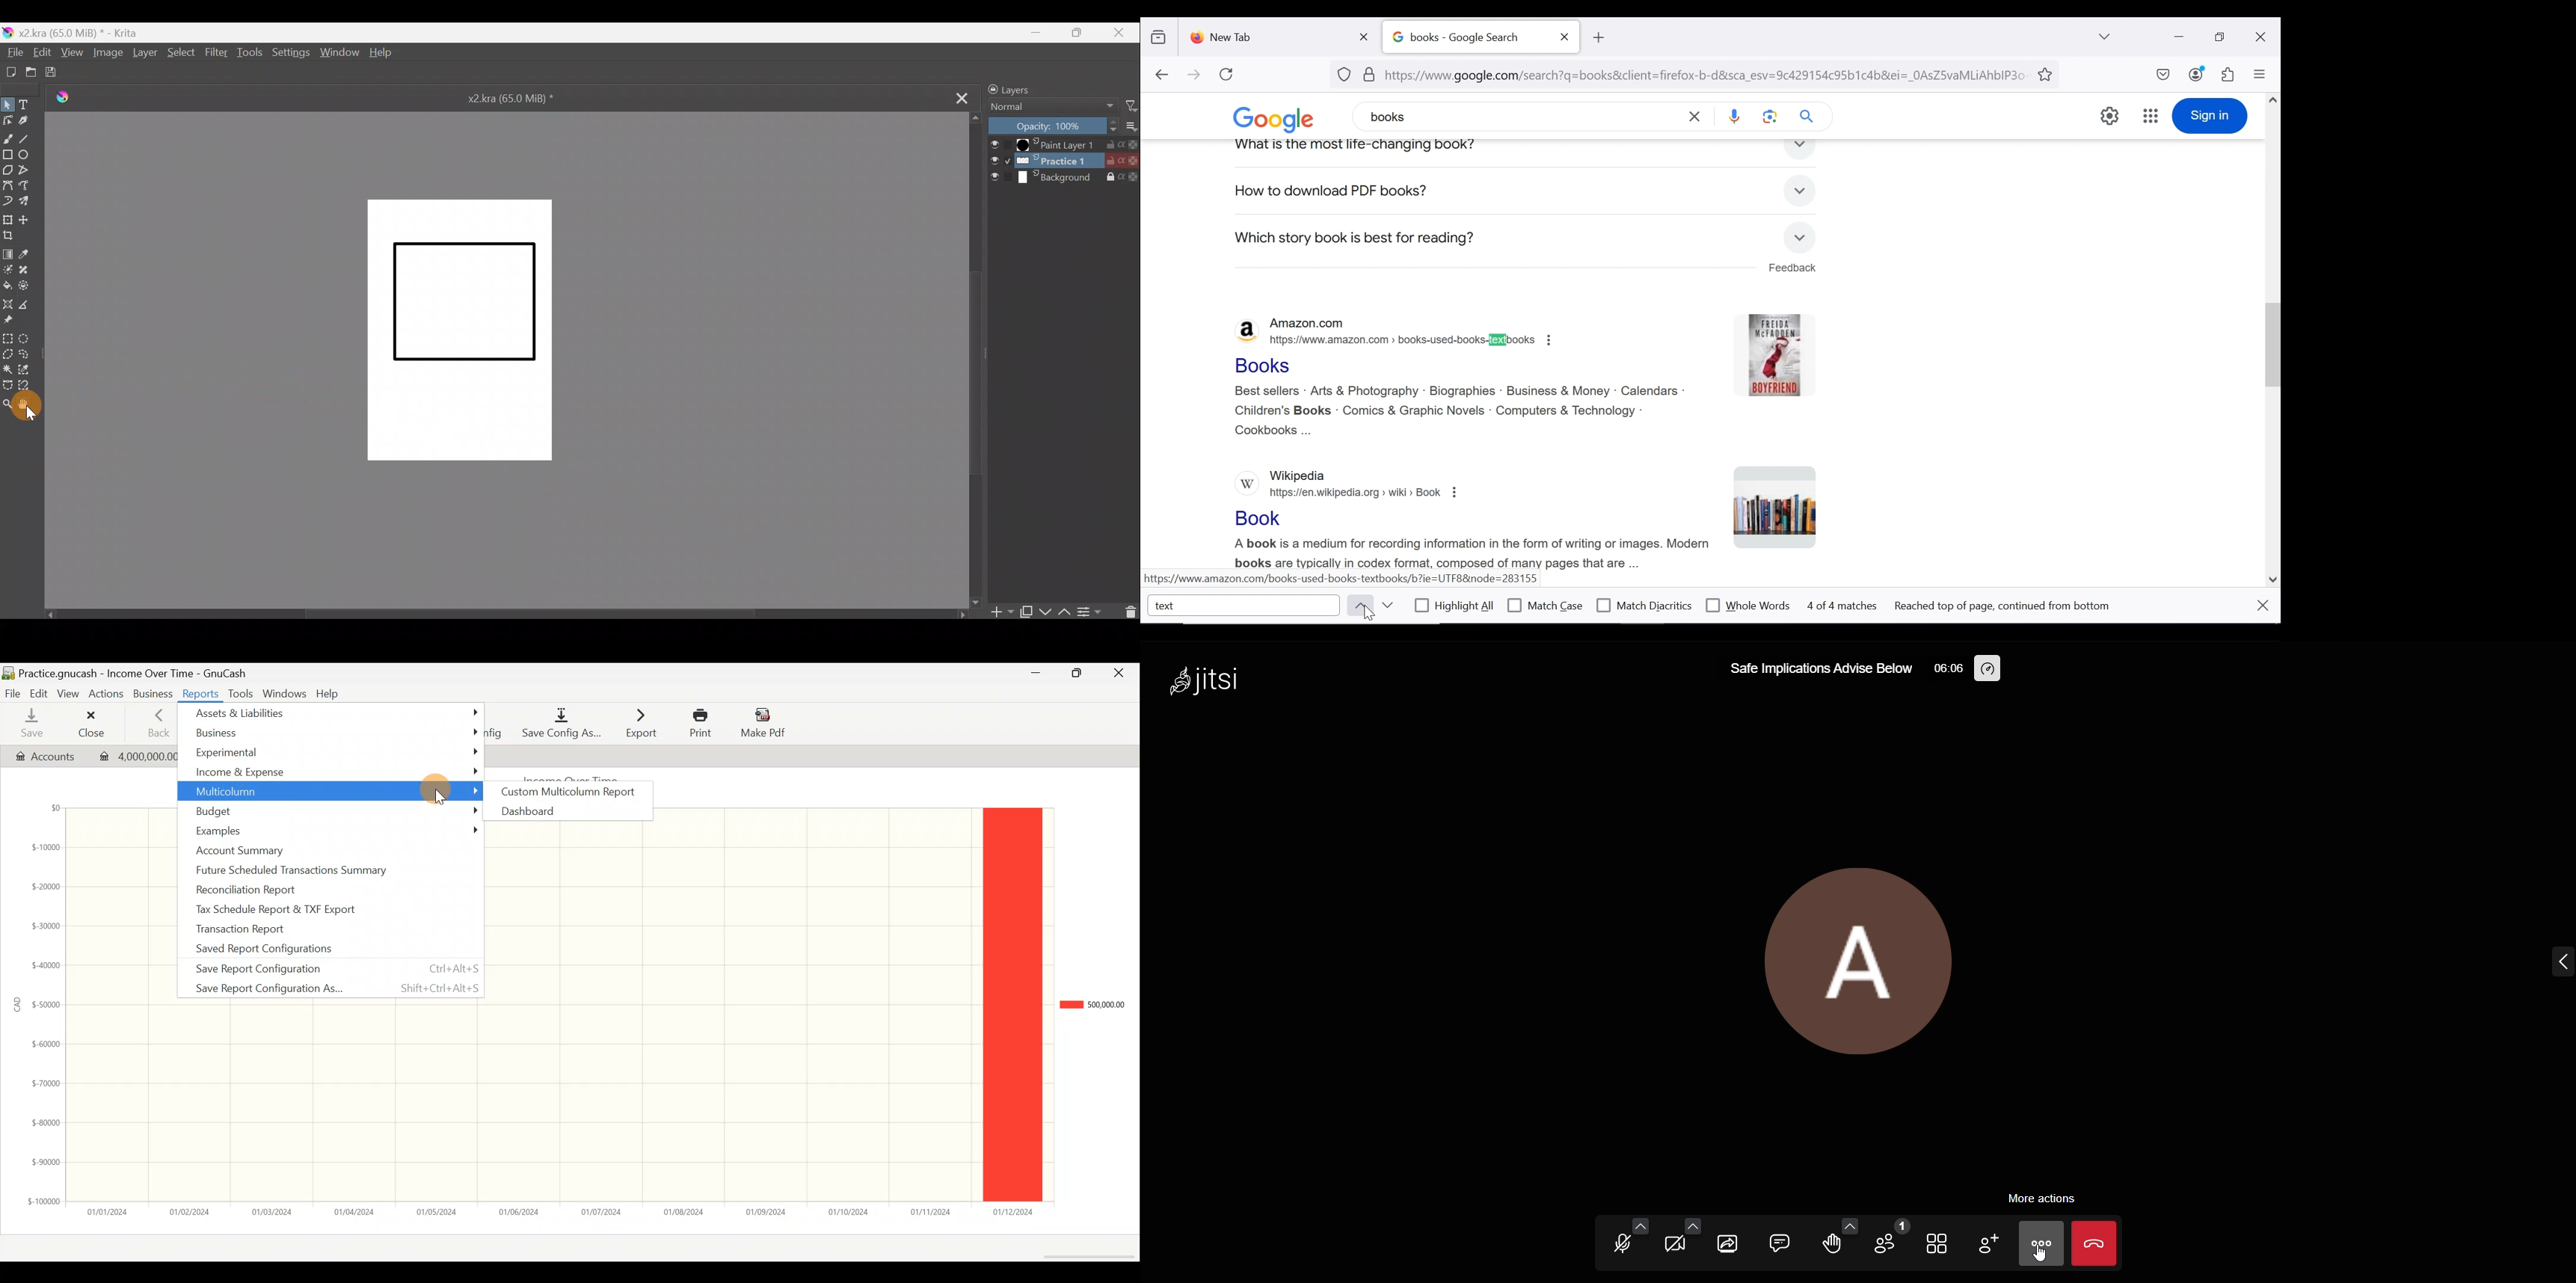 This screenshot has width=2576, height=1288. What do you see at coordinates (75, 33) in the screenshot?
I see `) x2kra (65.0 MiB) * - Krita` at bounding box center [75, 33].